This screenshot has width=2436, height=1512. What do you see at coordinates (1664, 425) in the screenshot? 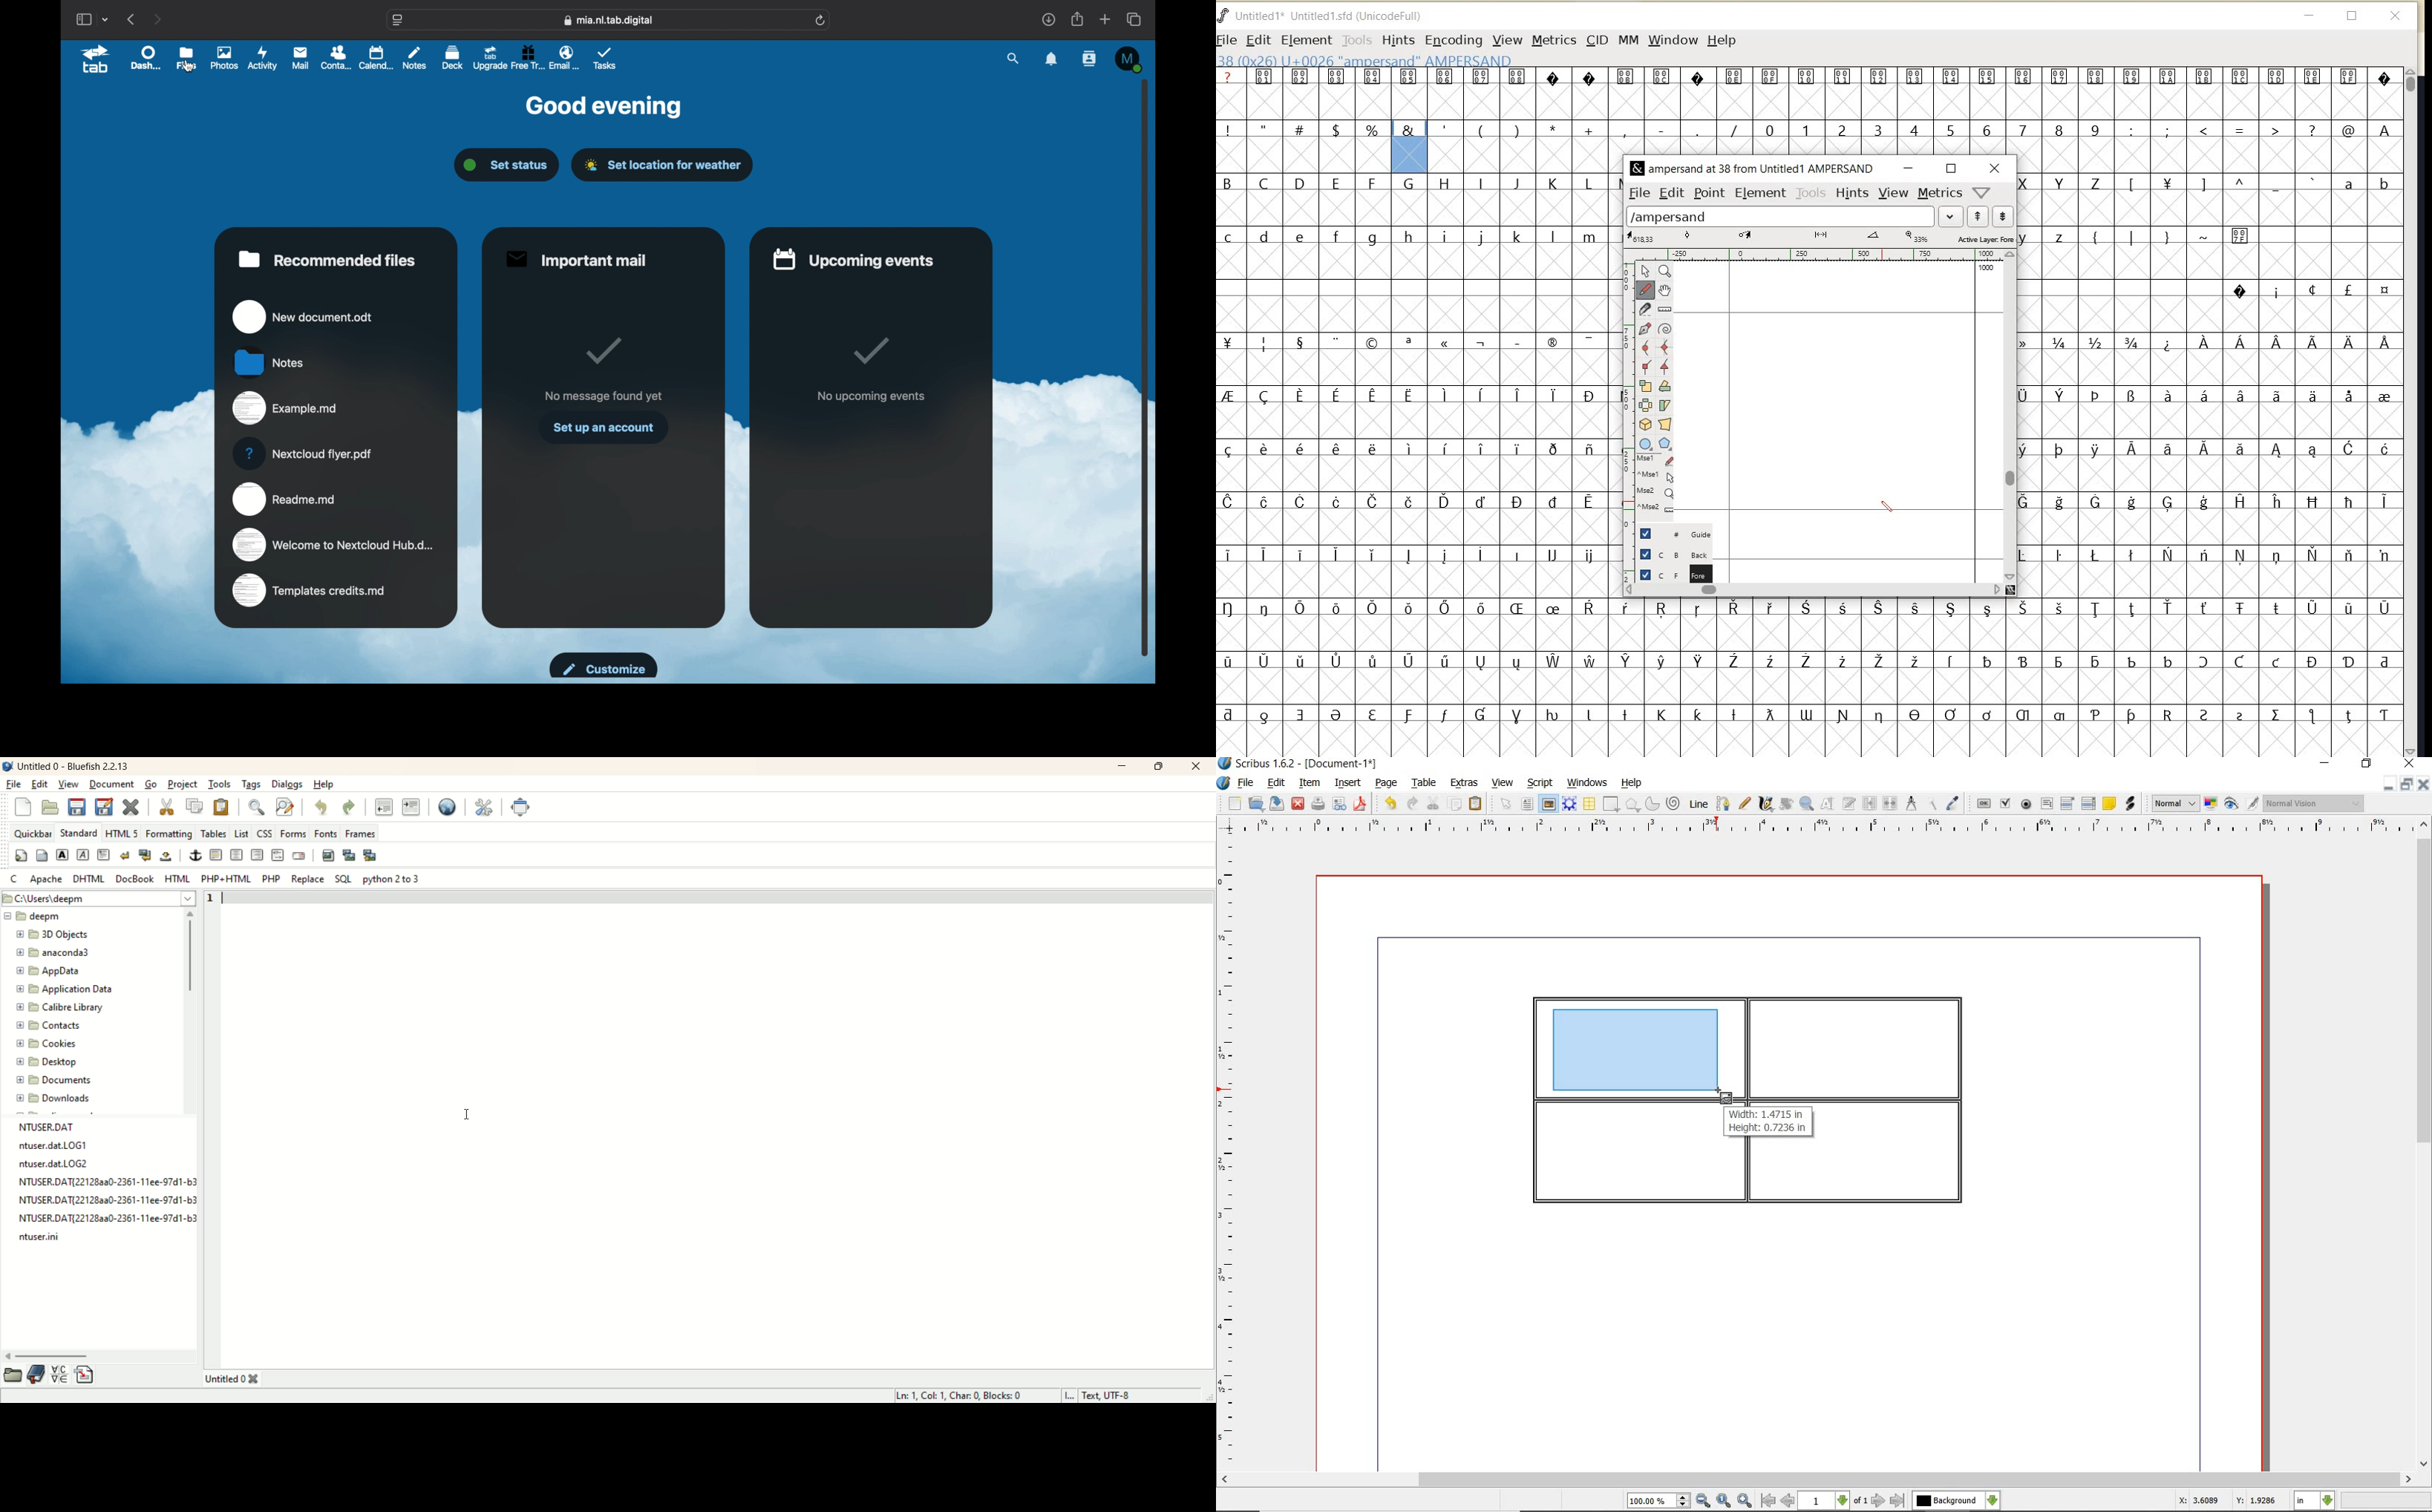
I see `perform a perspective transformation on the selection` at bounding box center [1664, 425].